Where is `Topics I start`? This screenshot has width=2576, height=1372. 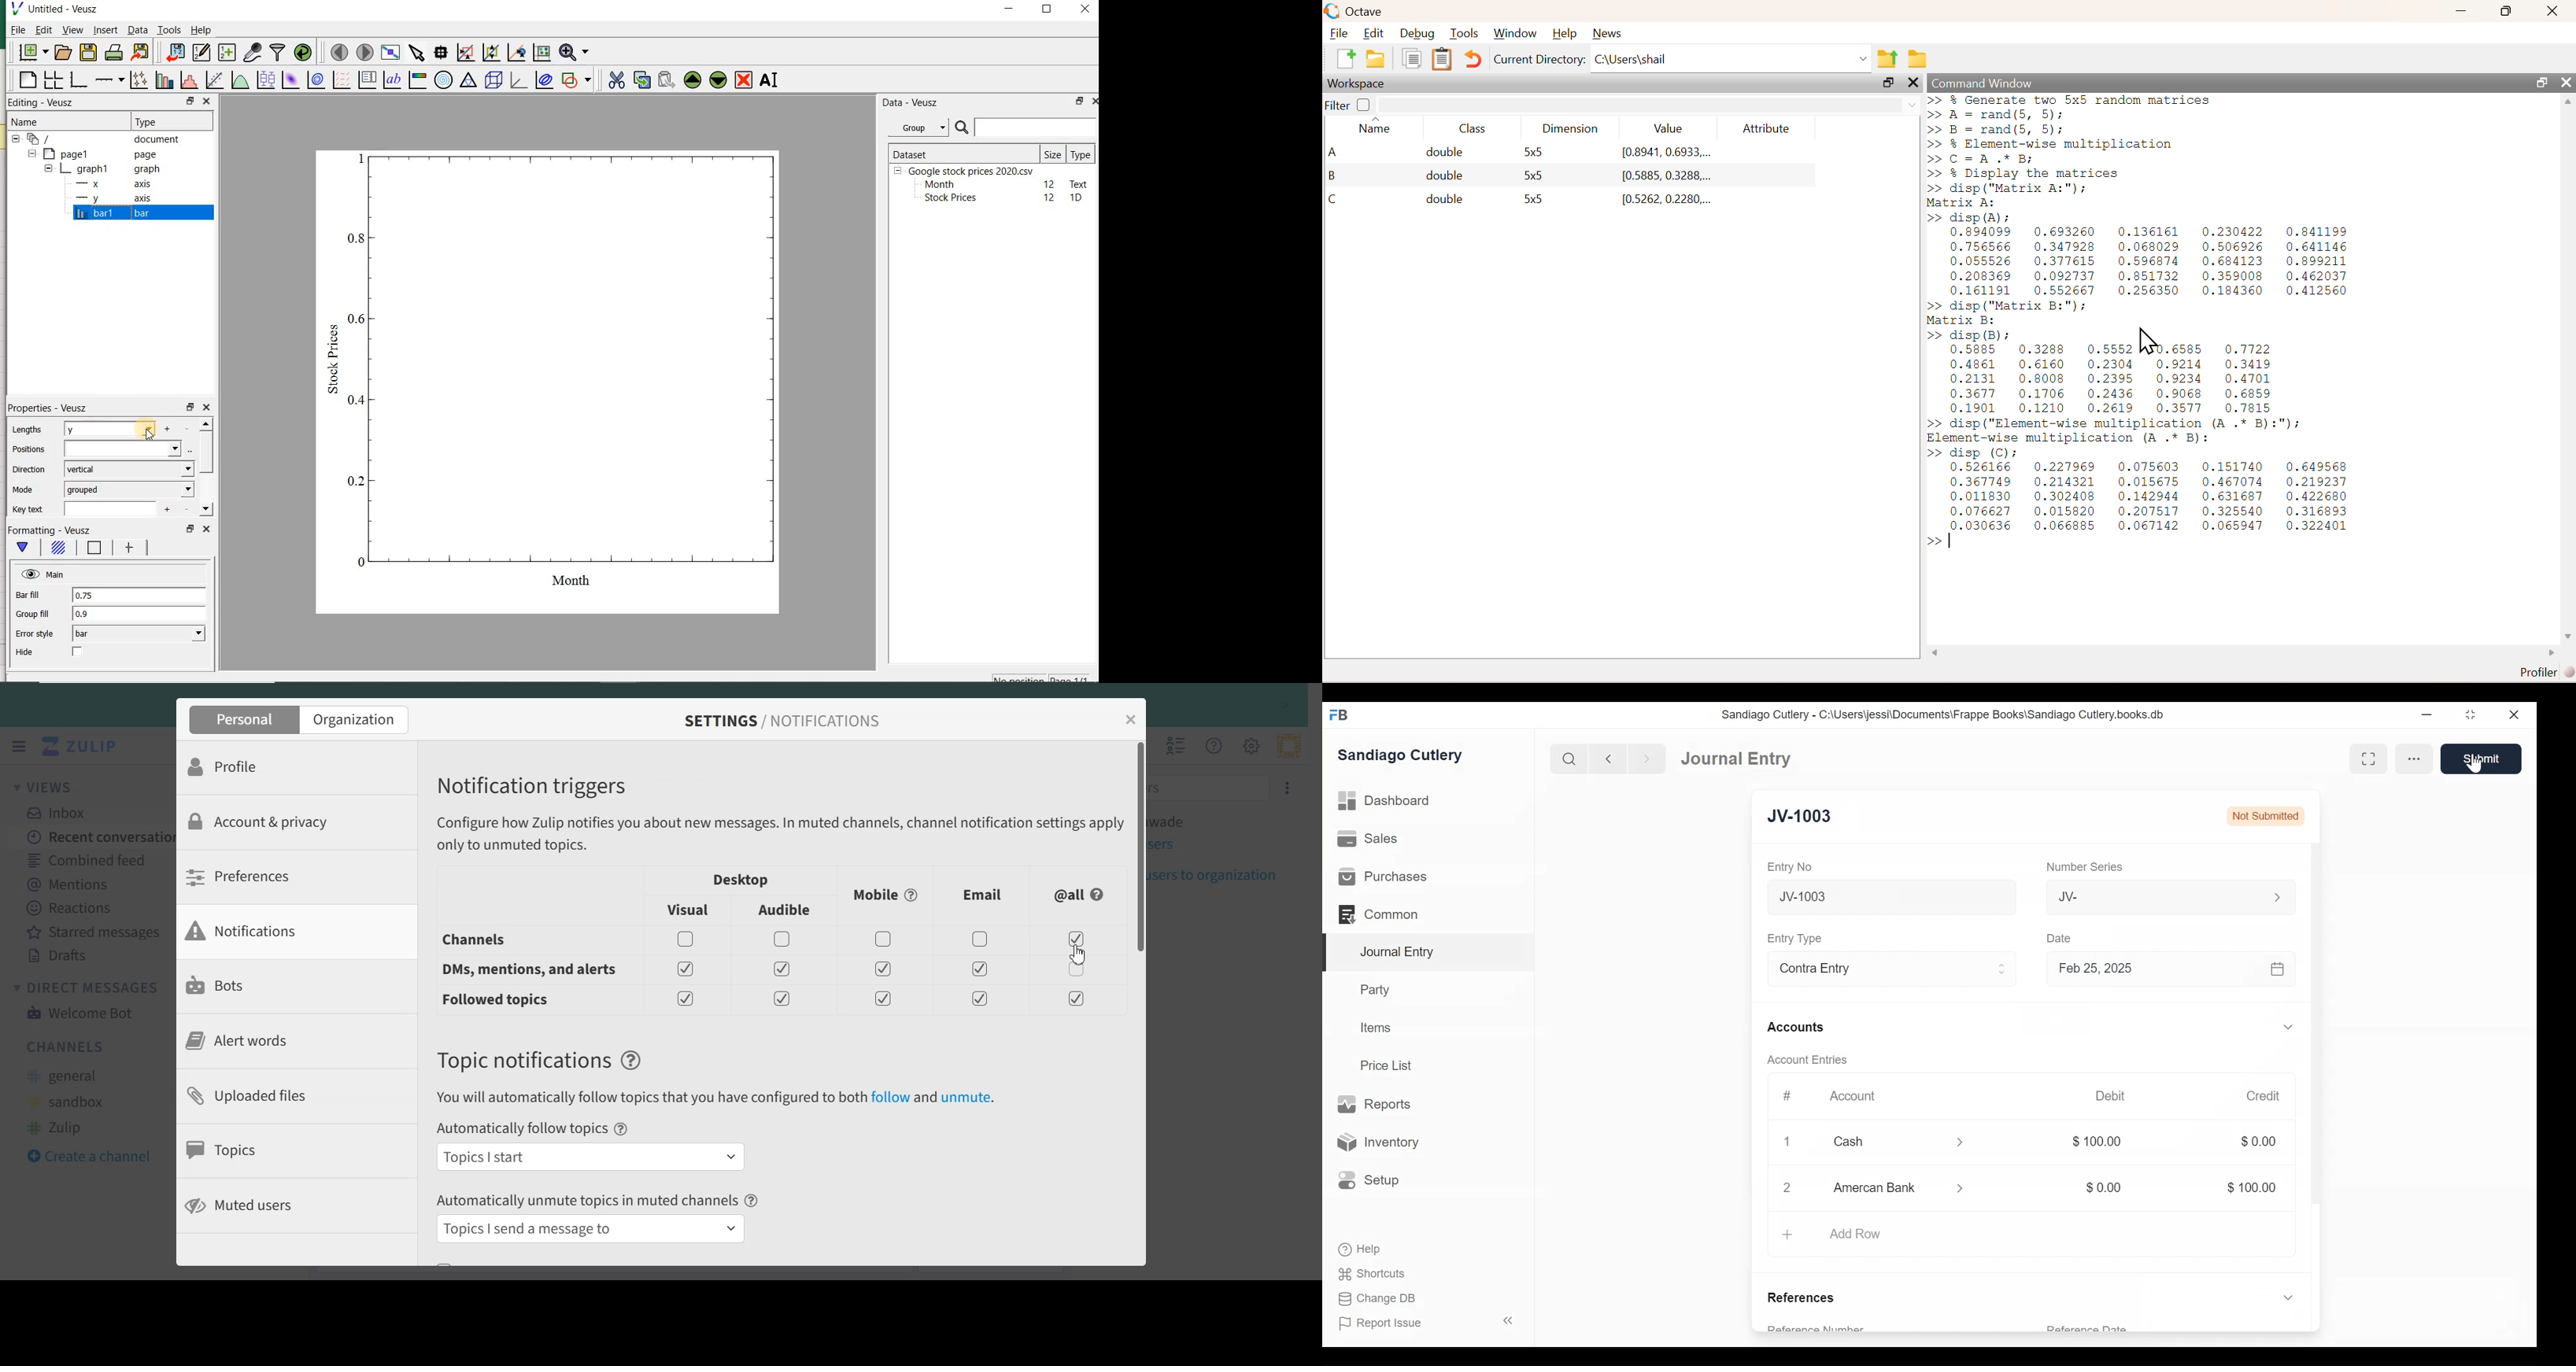 Topics I start is located at coordinates (591, 1157).